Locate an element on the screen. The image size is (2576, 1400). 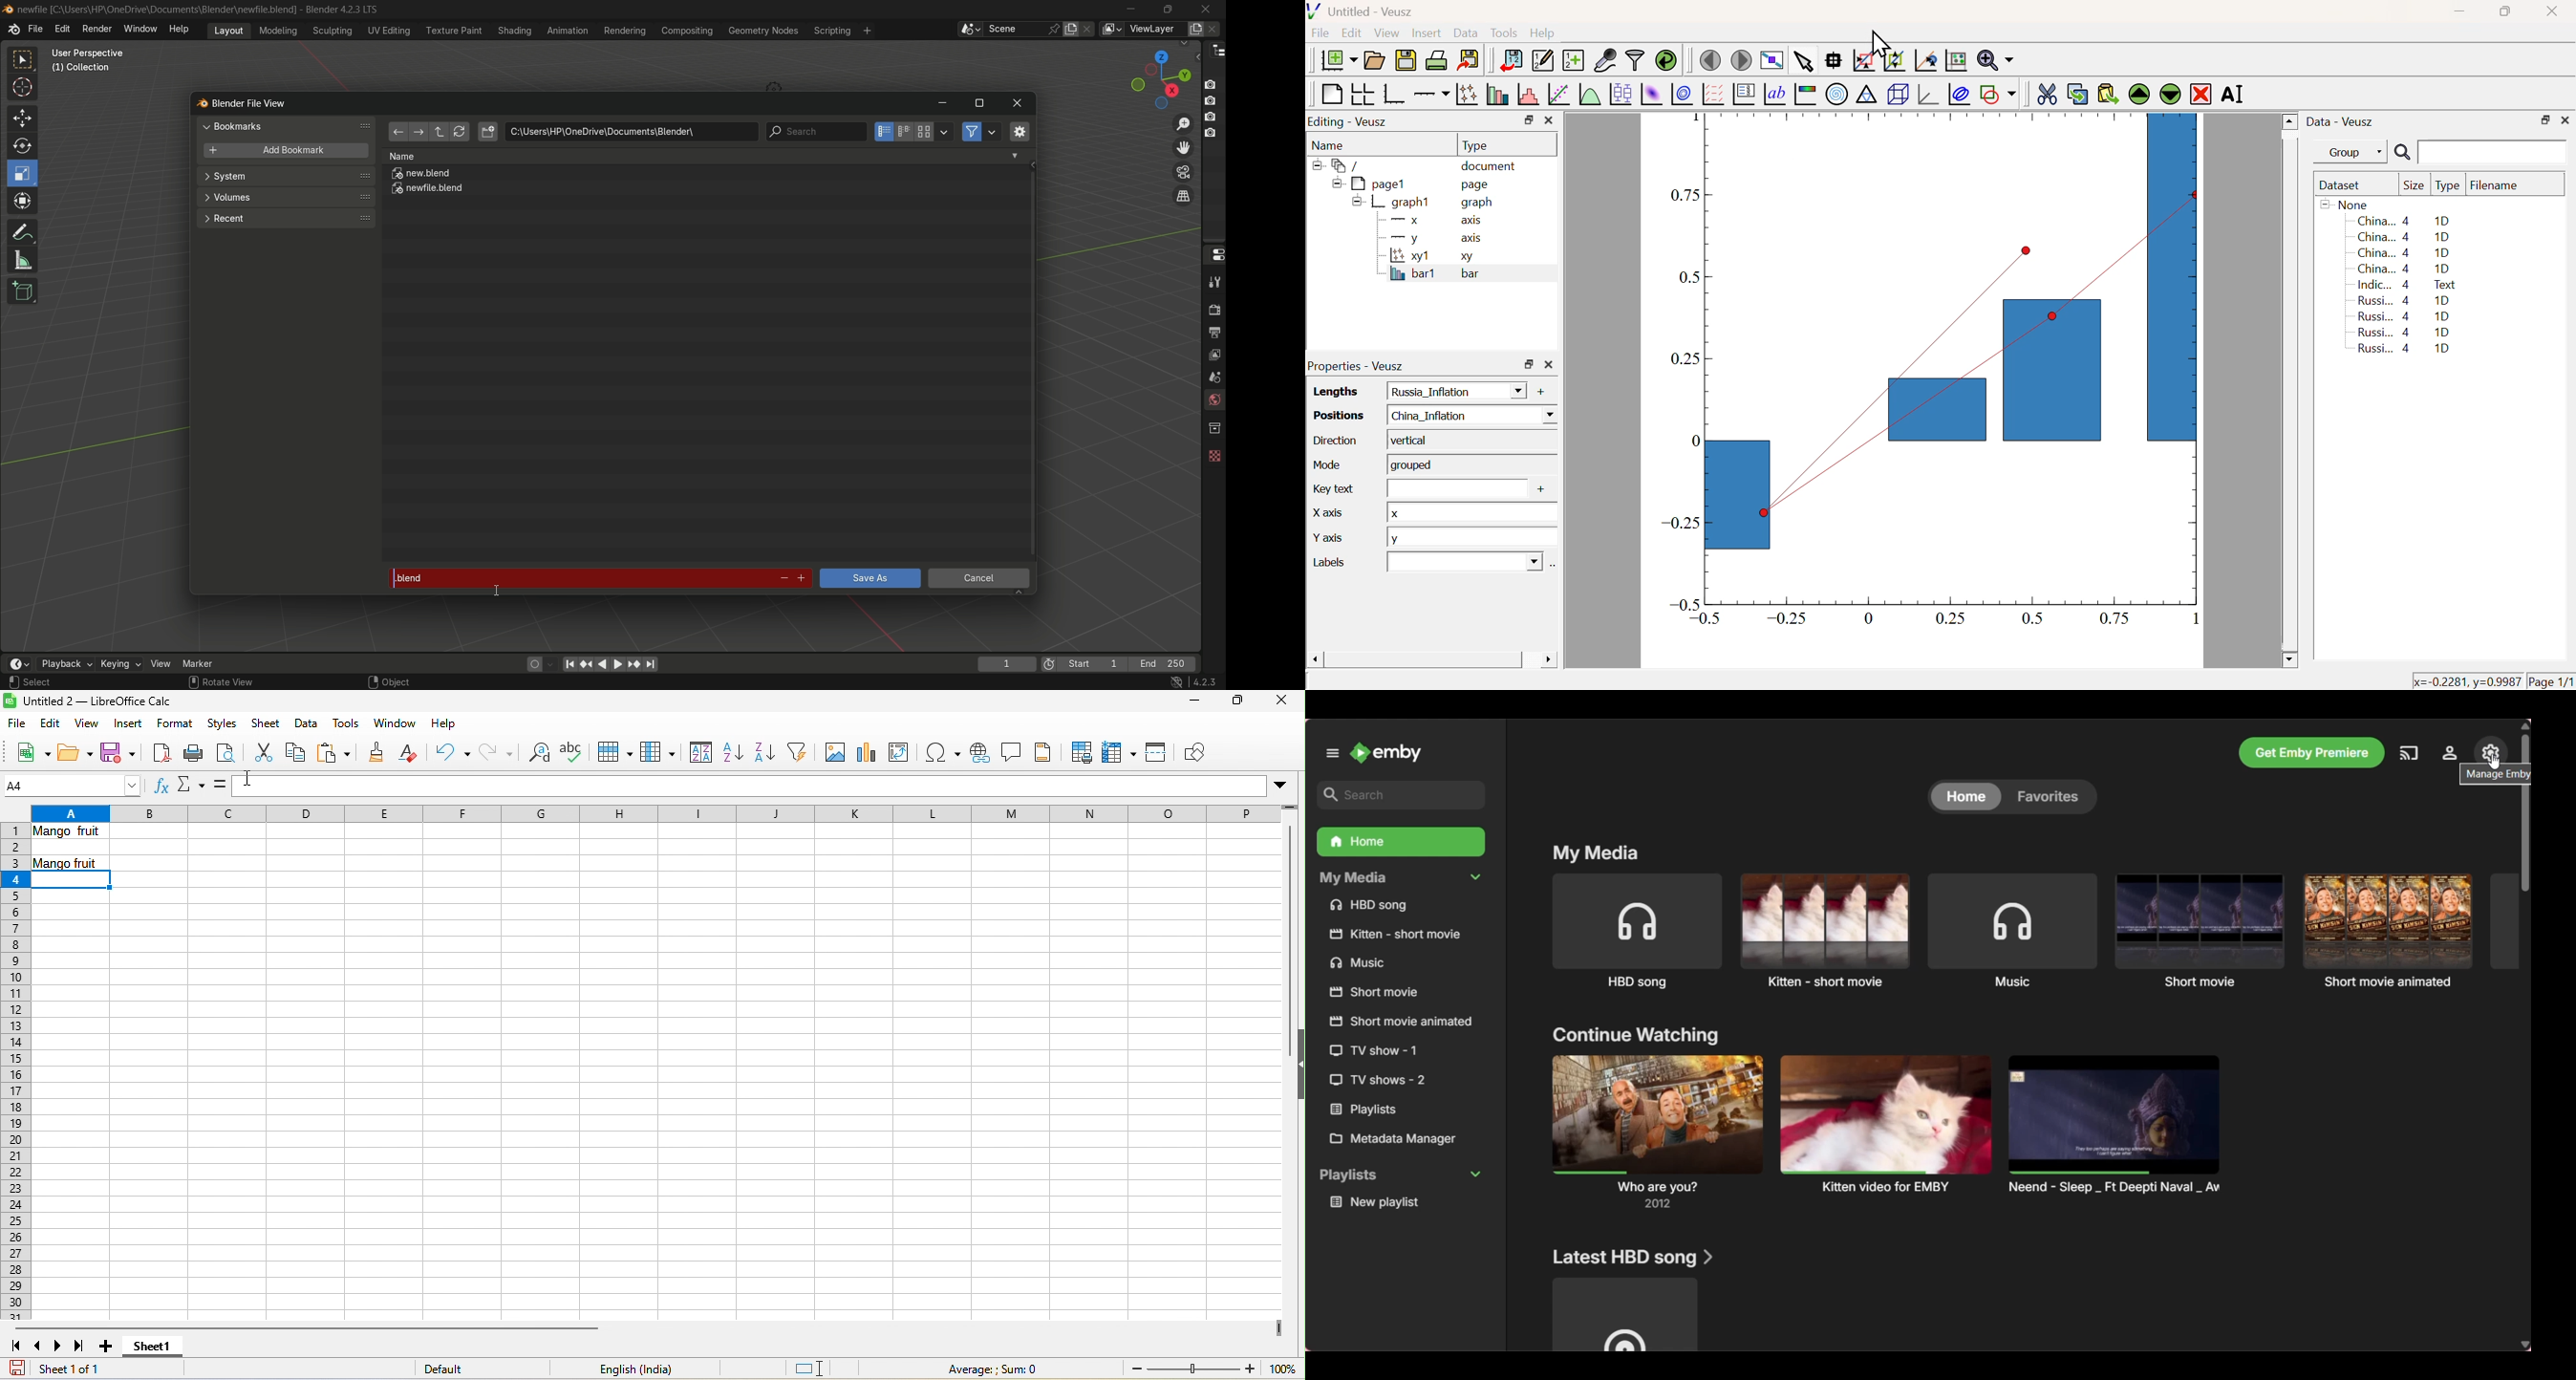
copy is located at coordinates (296, 754).